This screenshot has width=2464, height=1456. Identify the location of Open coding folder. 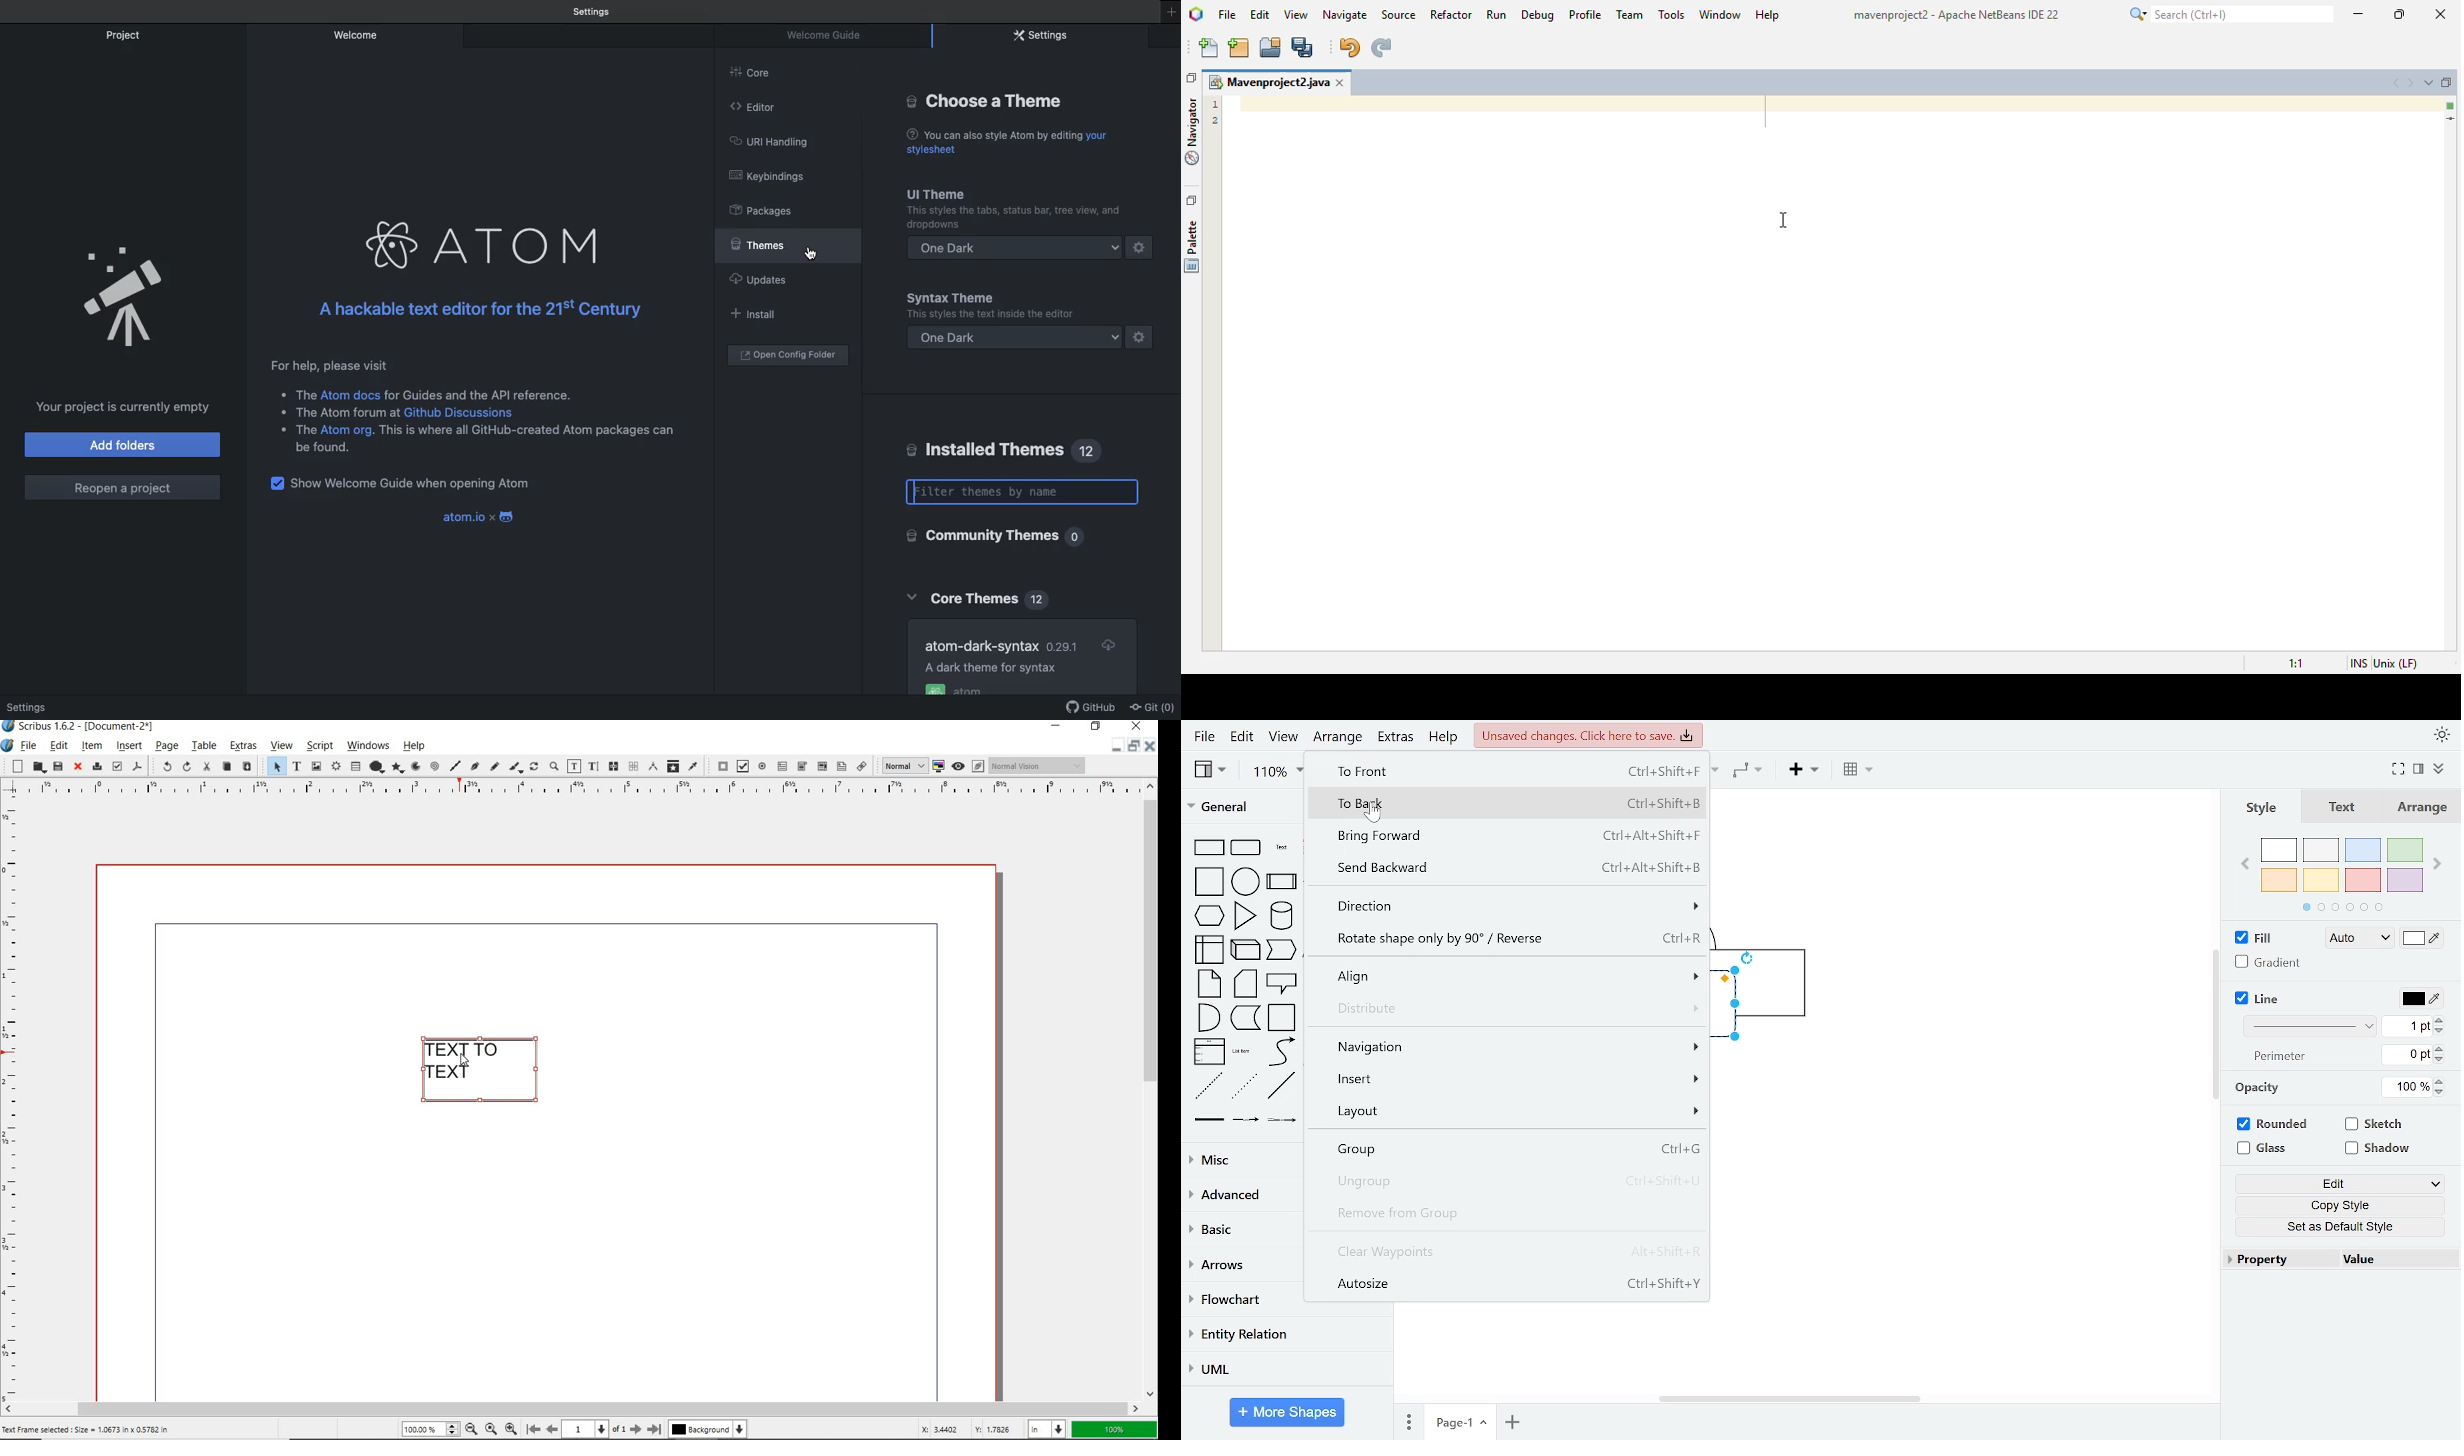
(788, 356).